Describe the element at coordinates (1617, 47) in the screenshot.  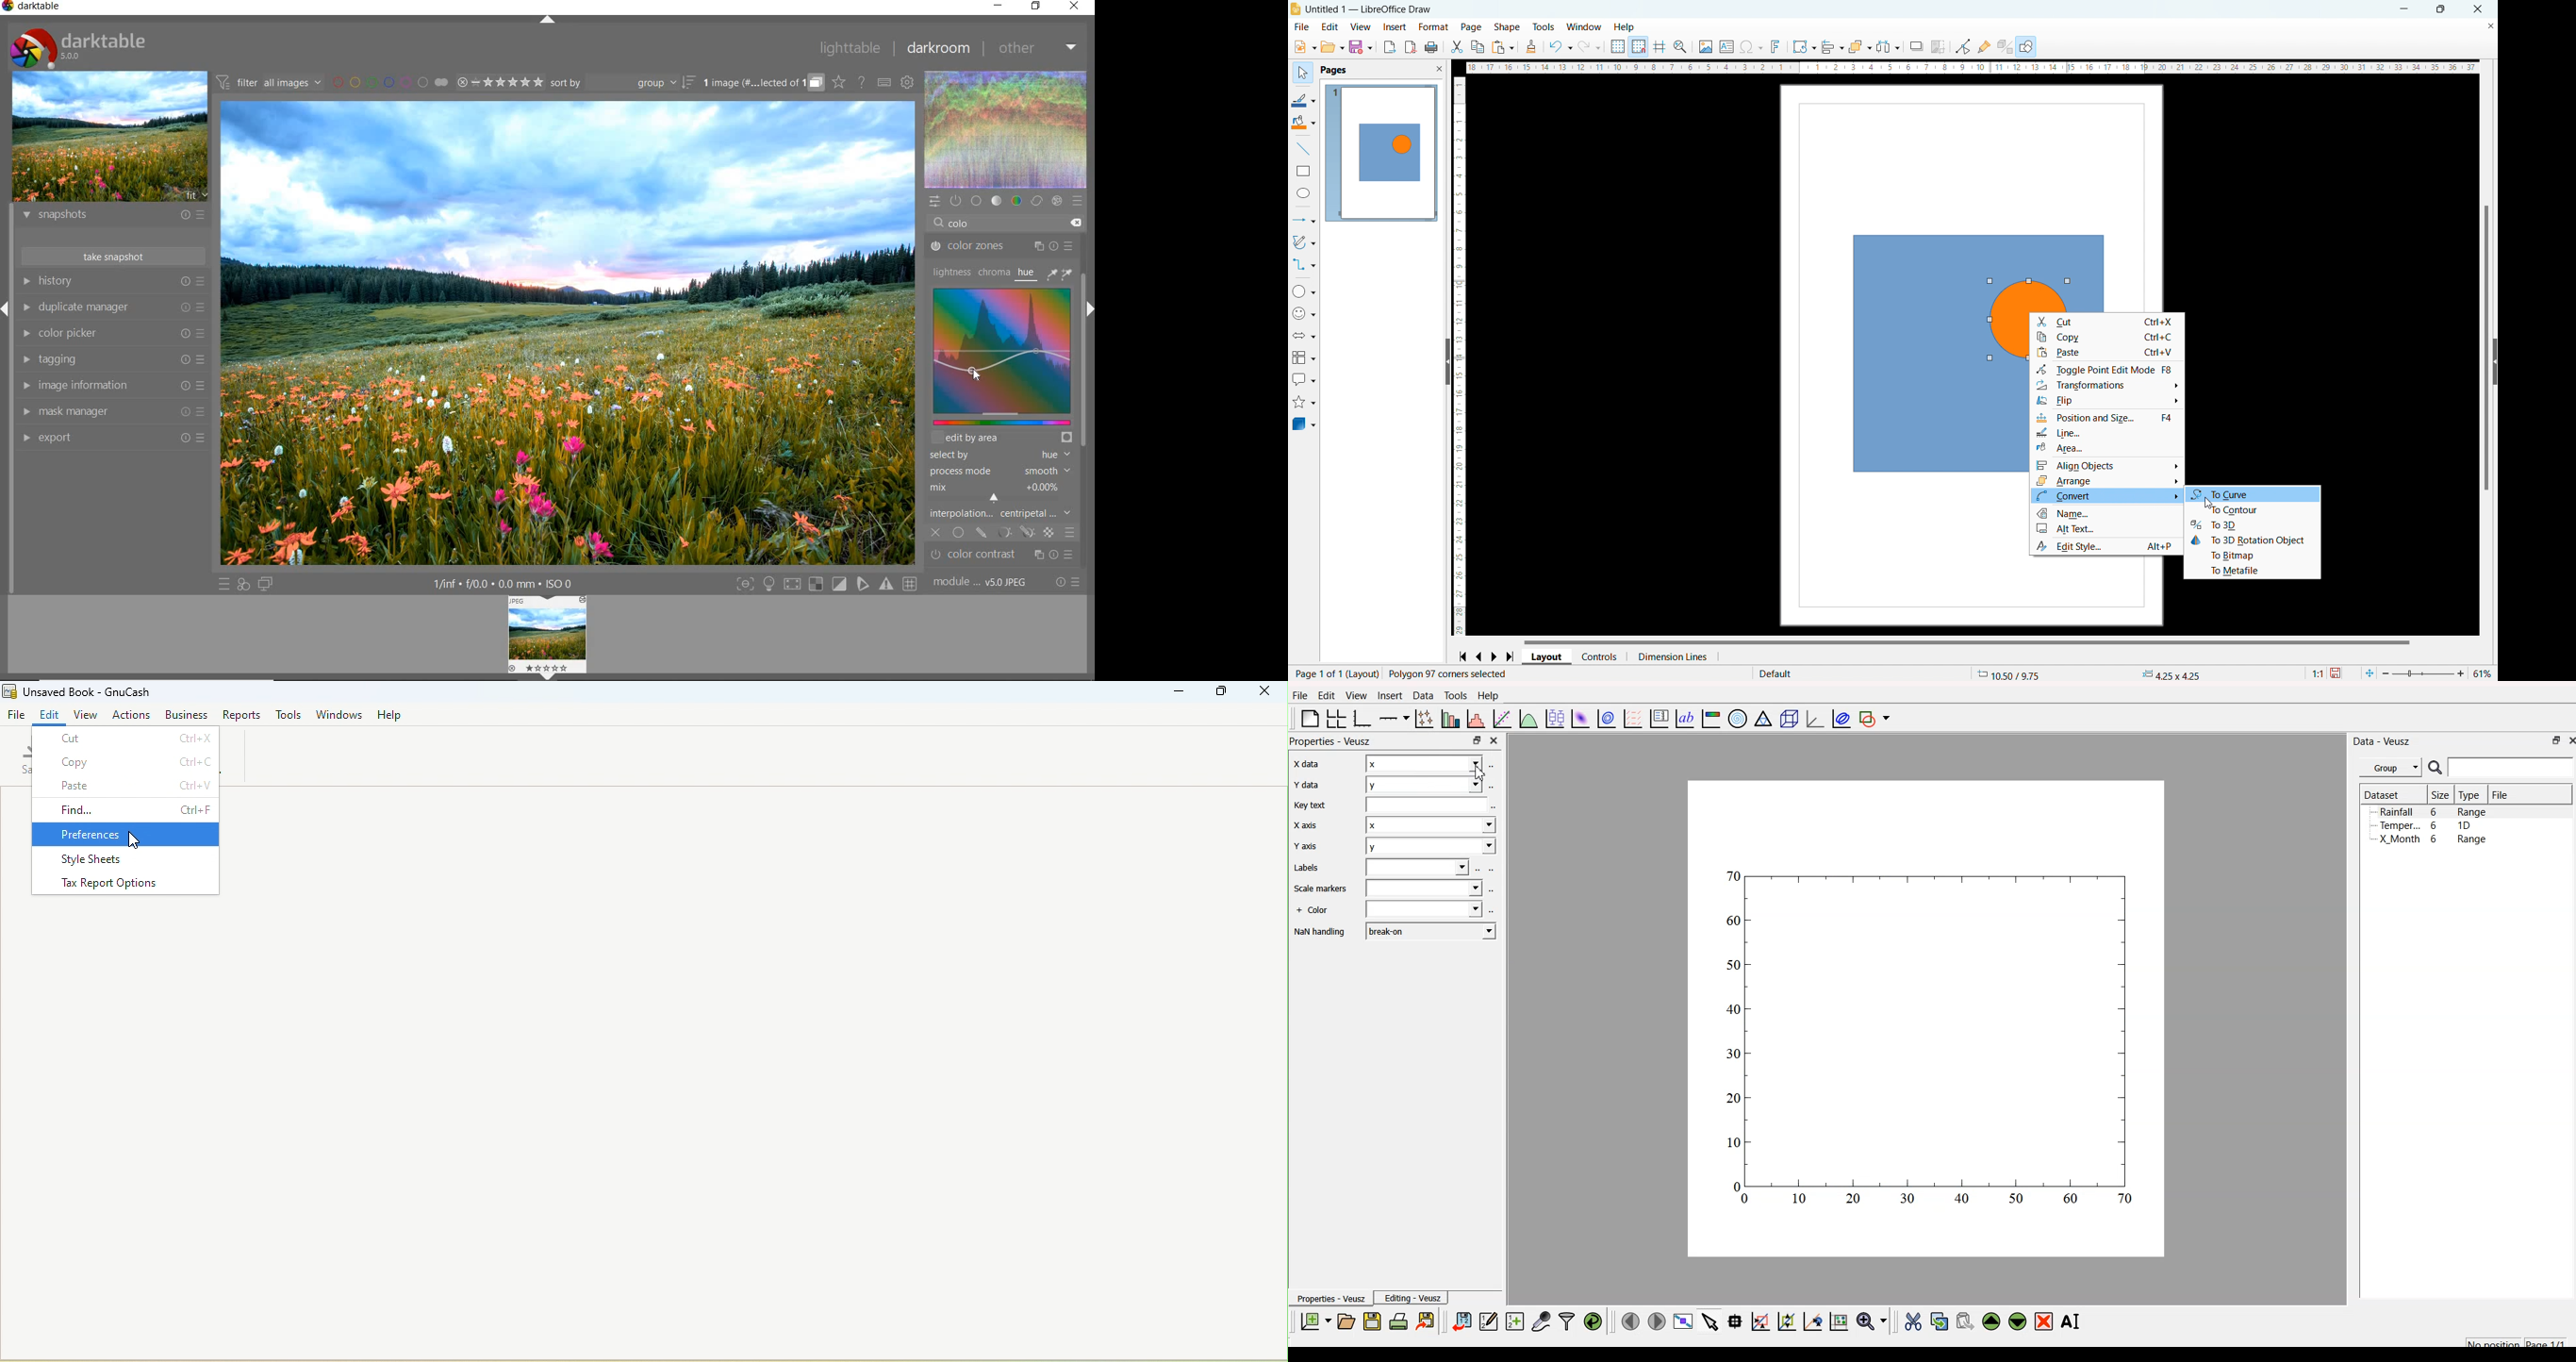
I see `display grid` at that location.